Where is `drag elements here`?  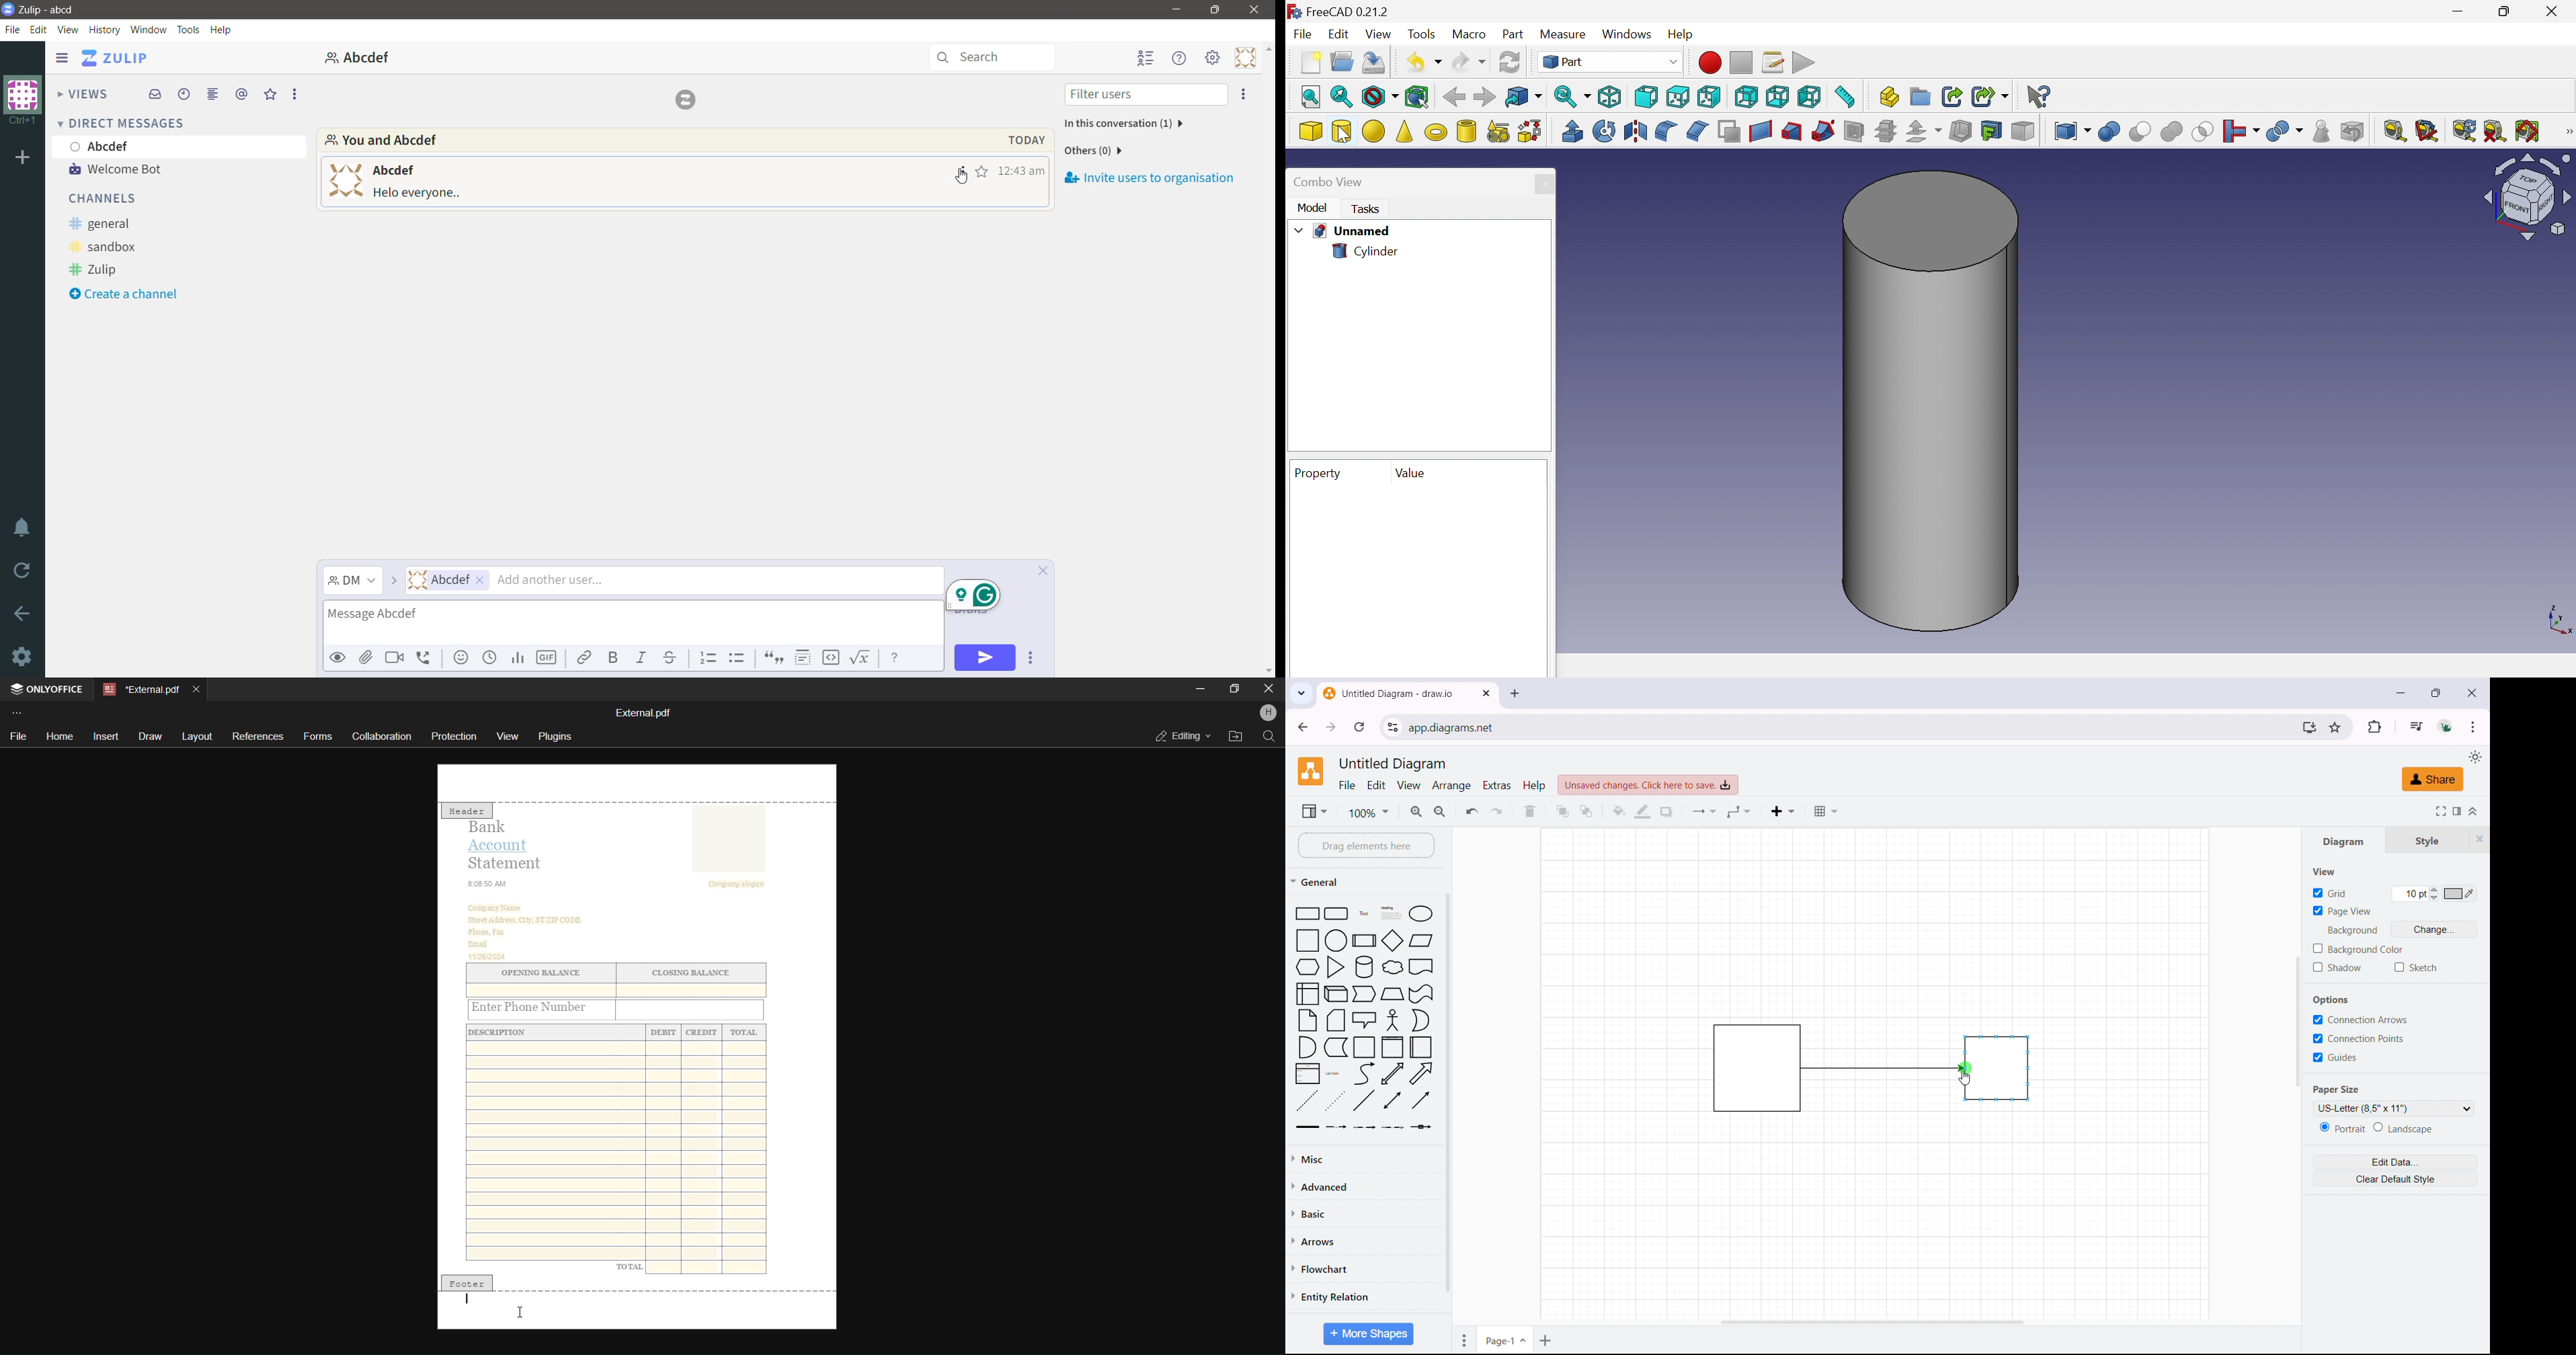 drag elements here is located at coordinates (1366, 845).